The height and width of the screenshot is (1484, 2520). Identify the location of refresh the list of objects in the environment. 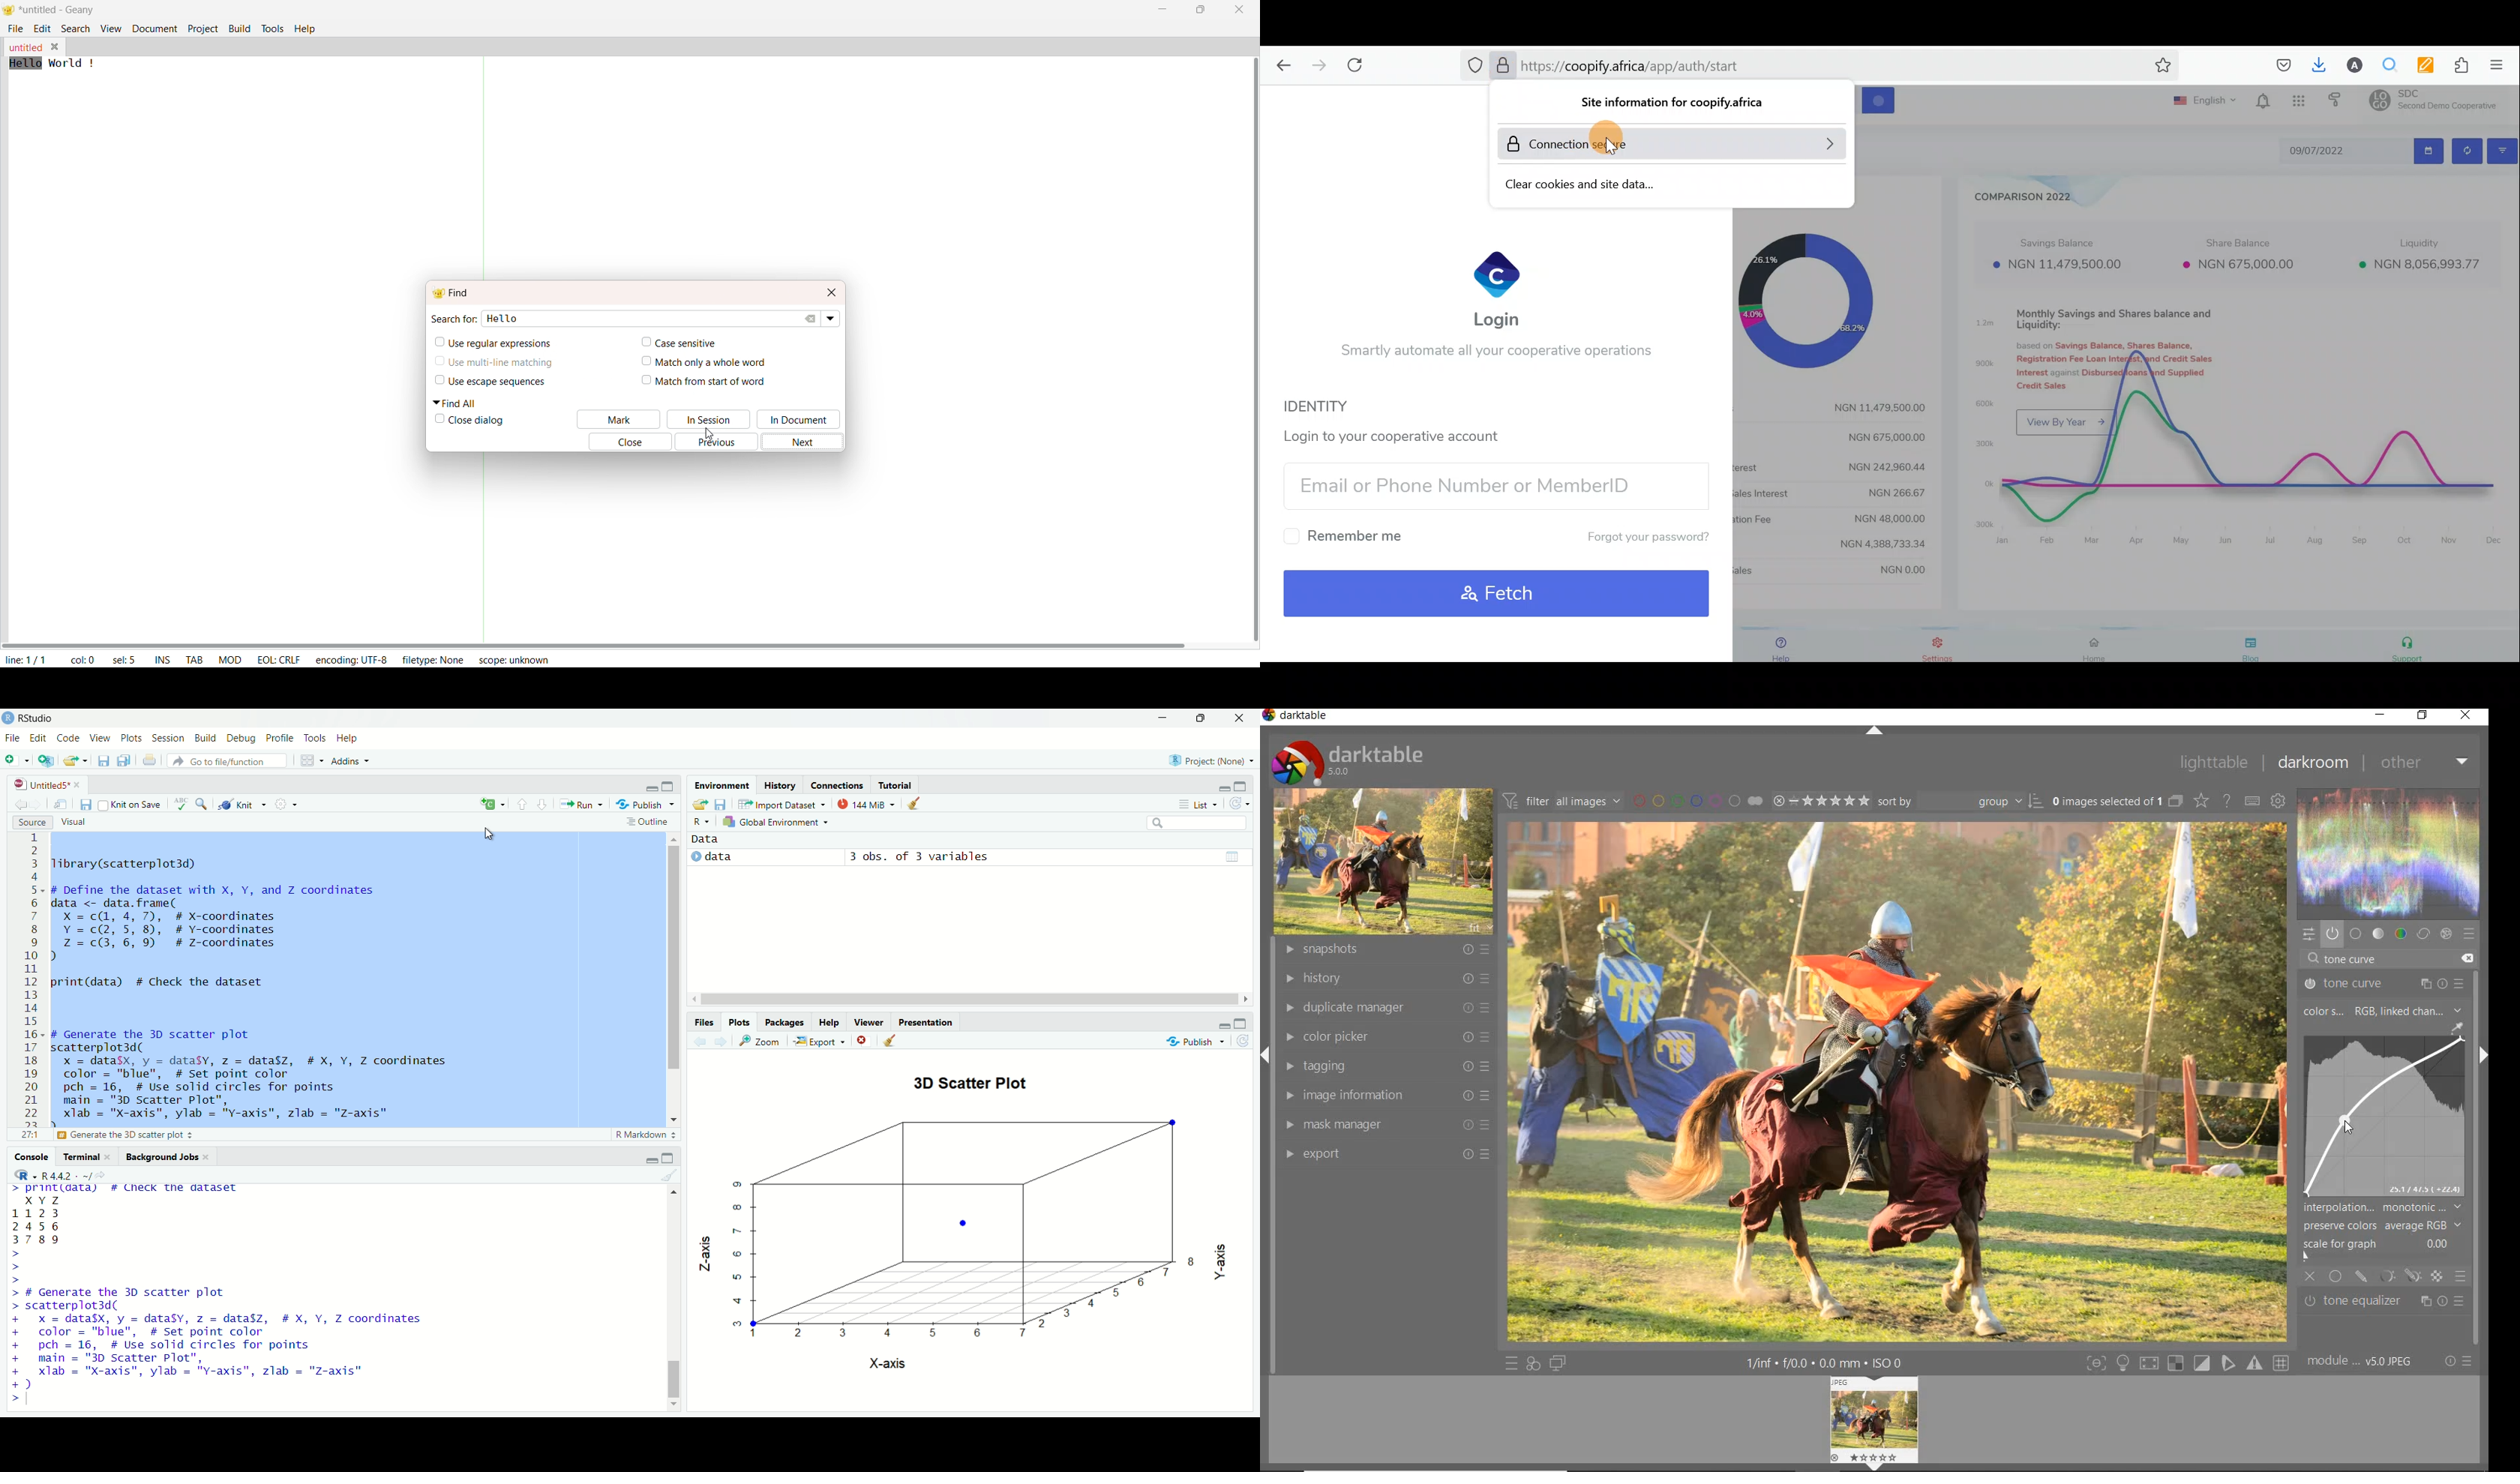
(1244, 803).